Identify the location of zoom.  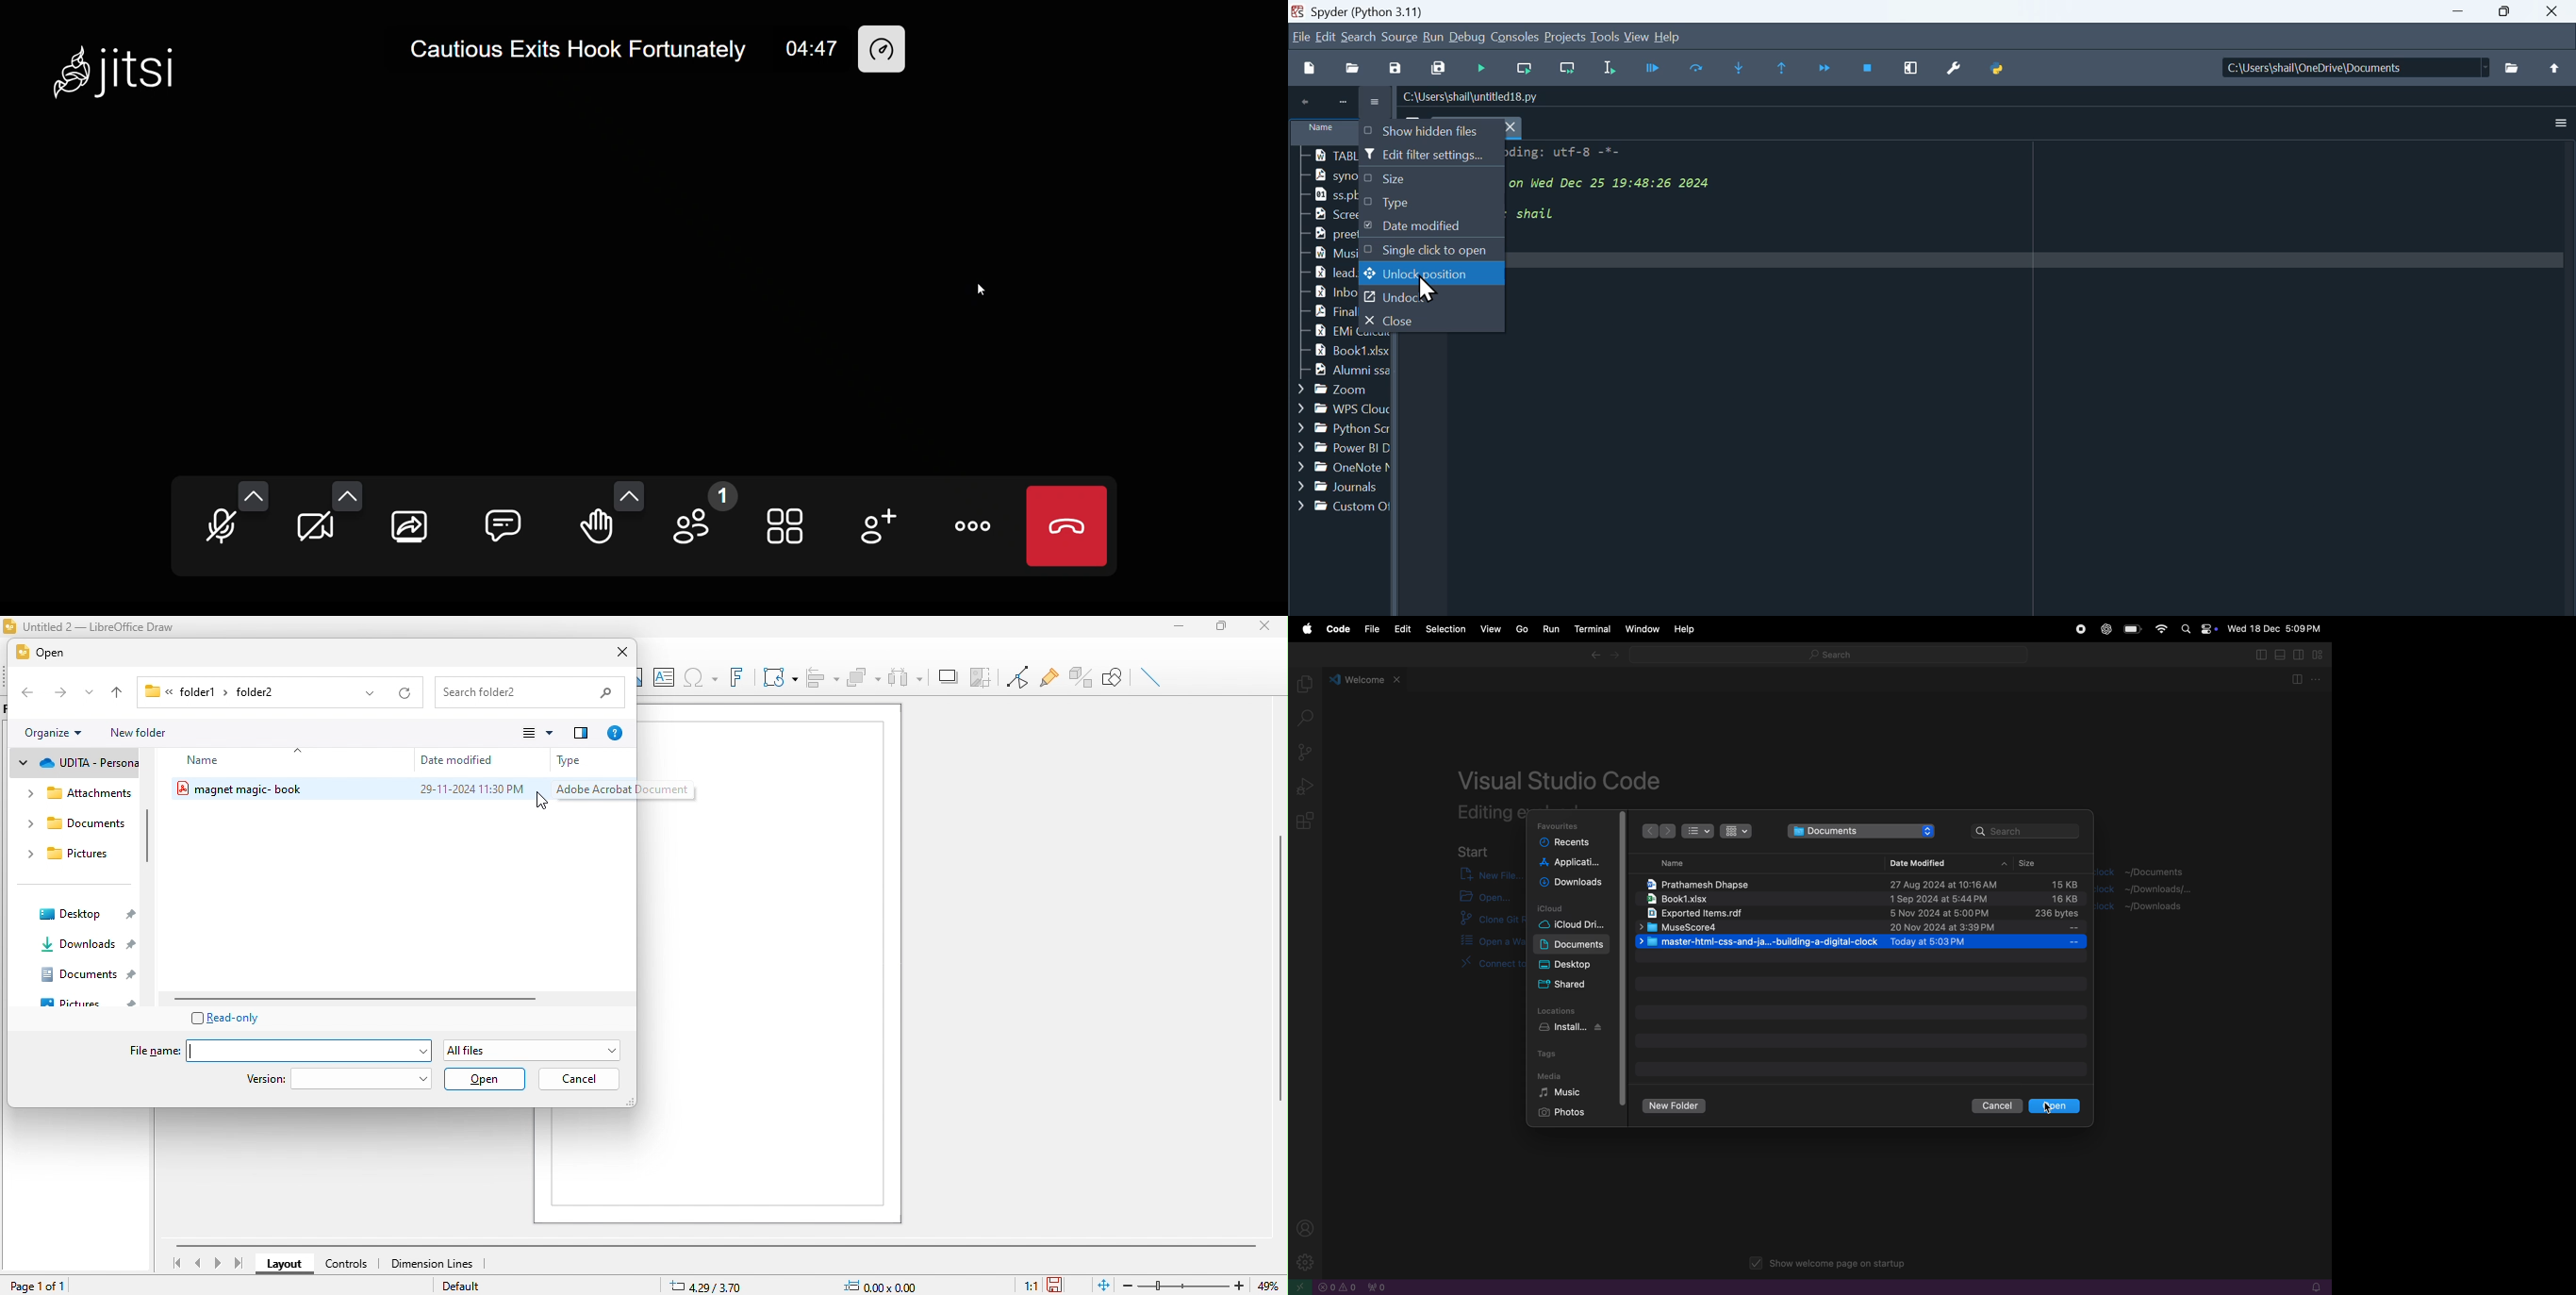
(1186, 1283).